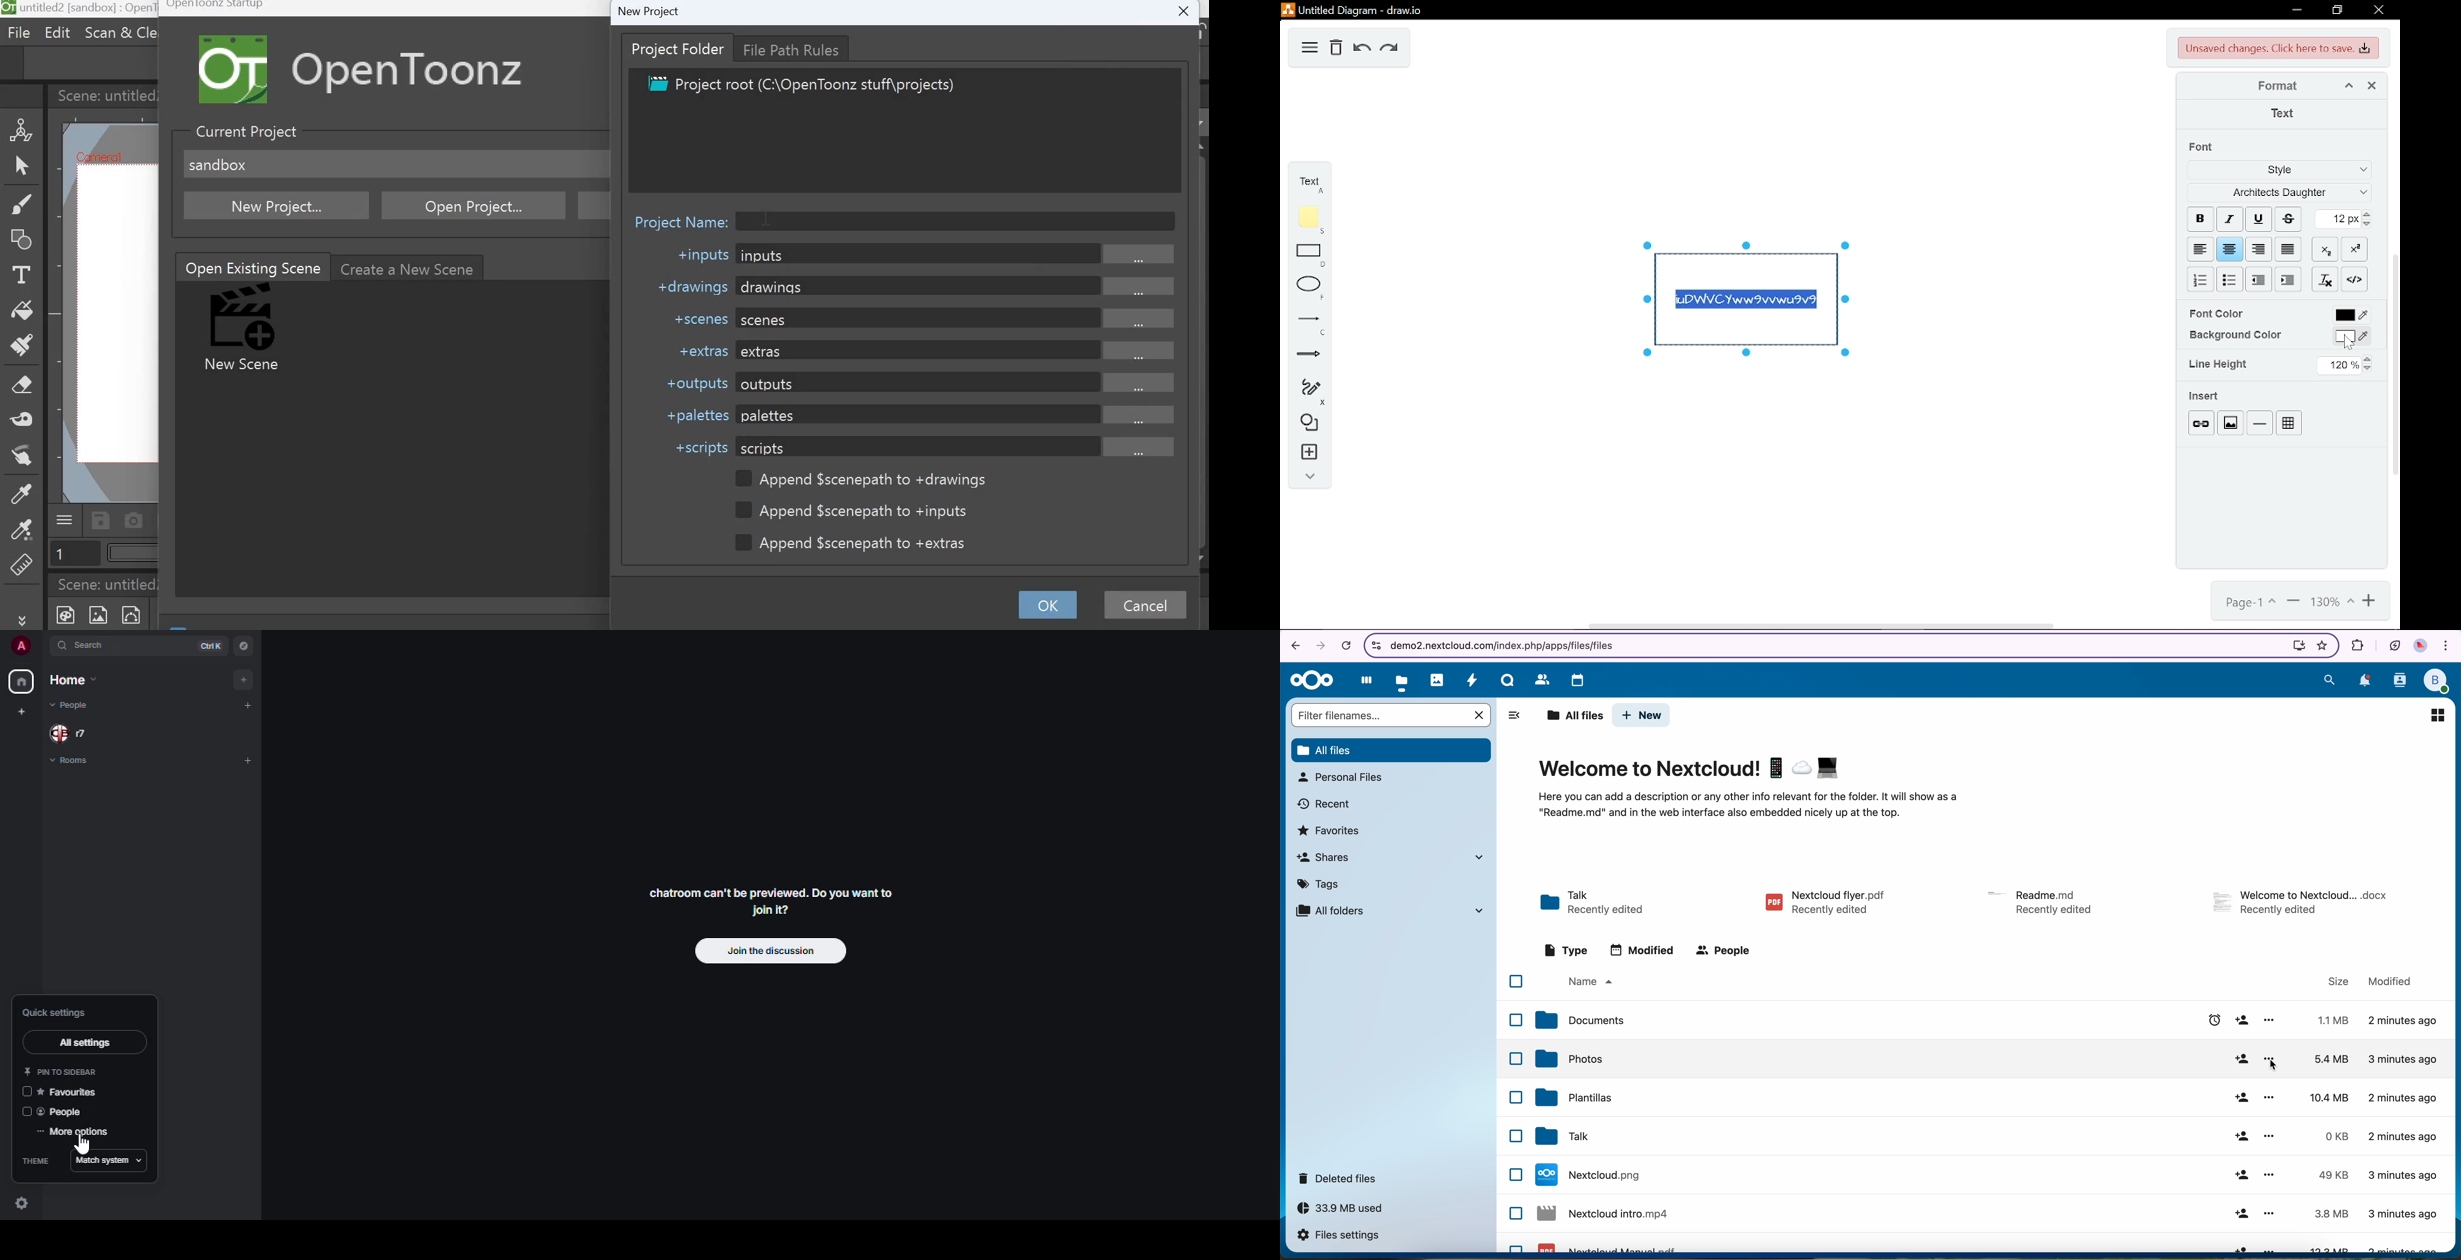 Image resolution: width=2464 pixels, height=1260 pixels. I want to click on font color, so click(2353, 315).